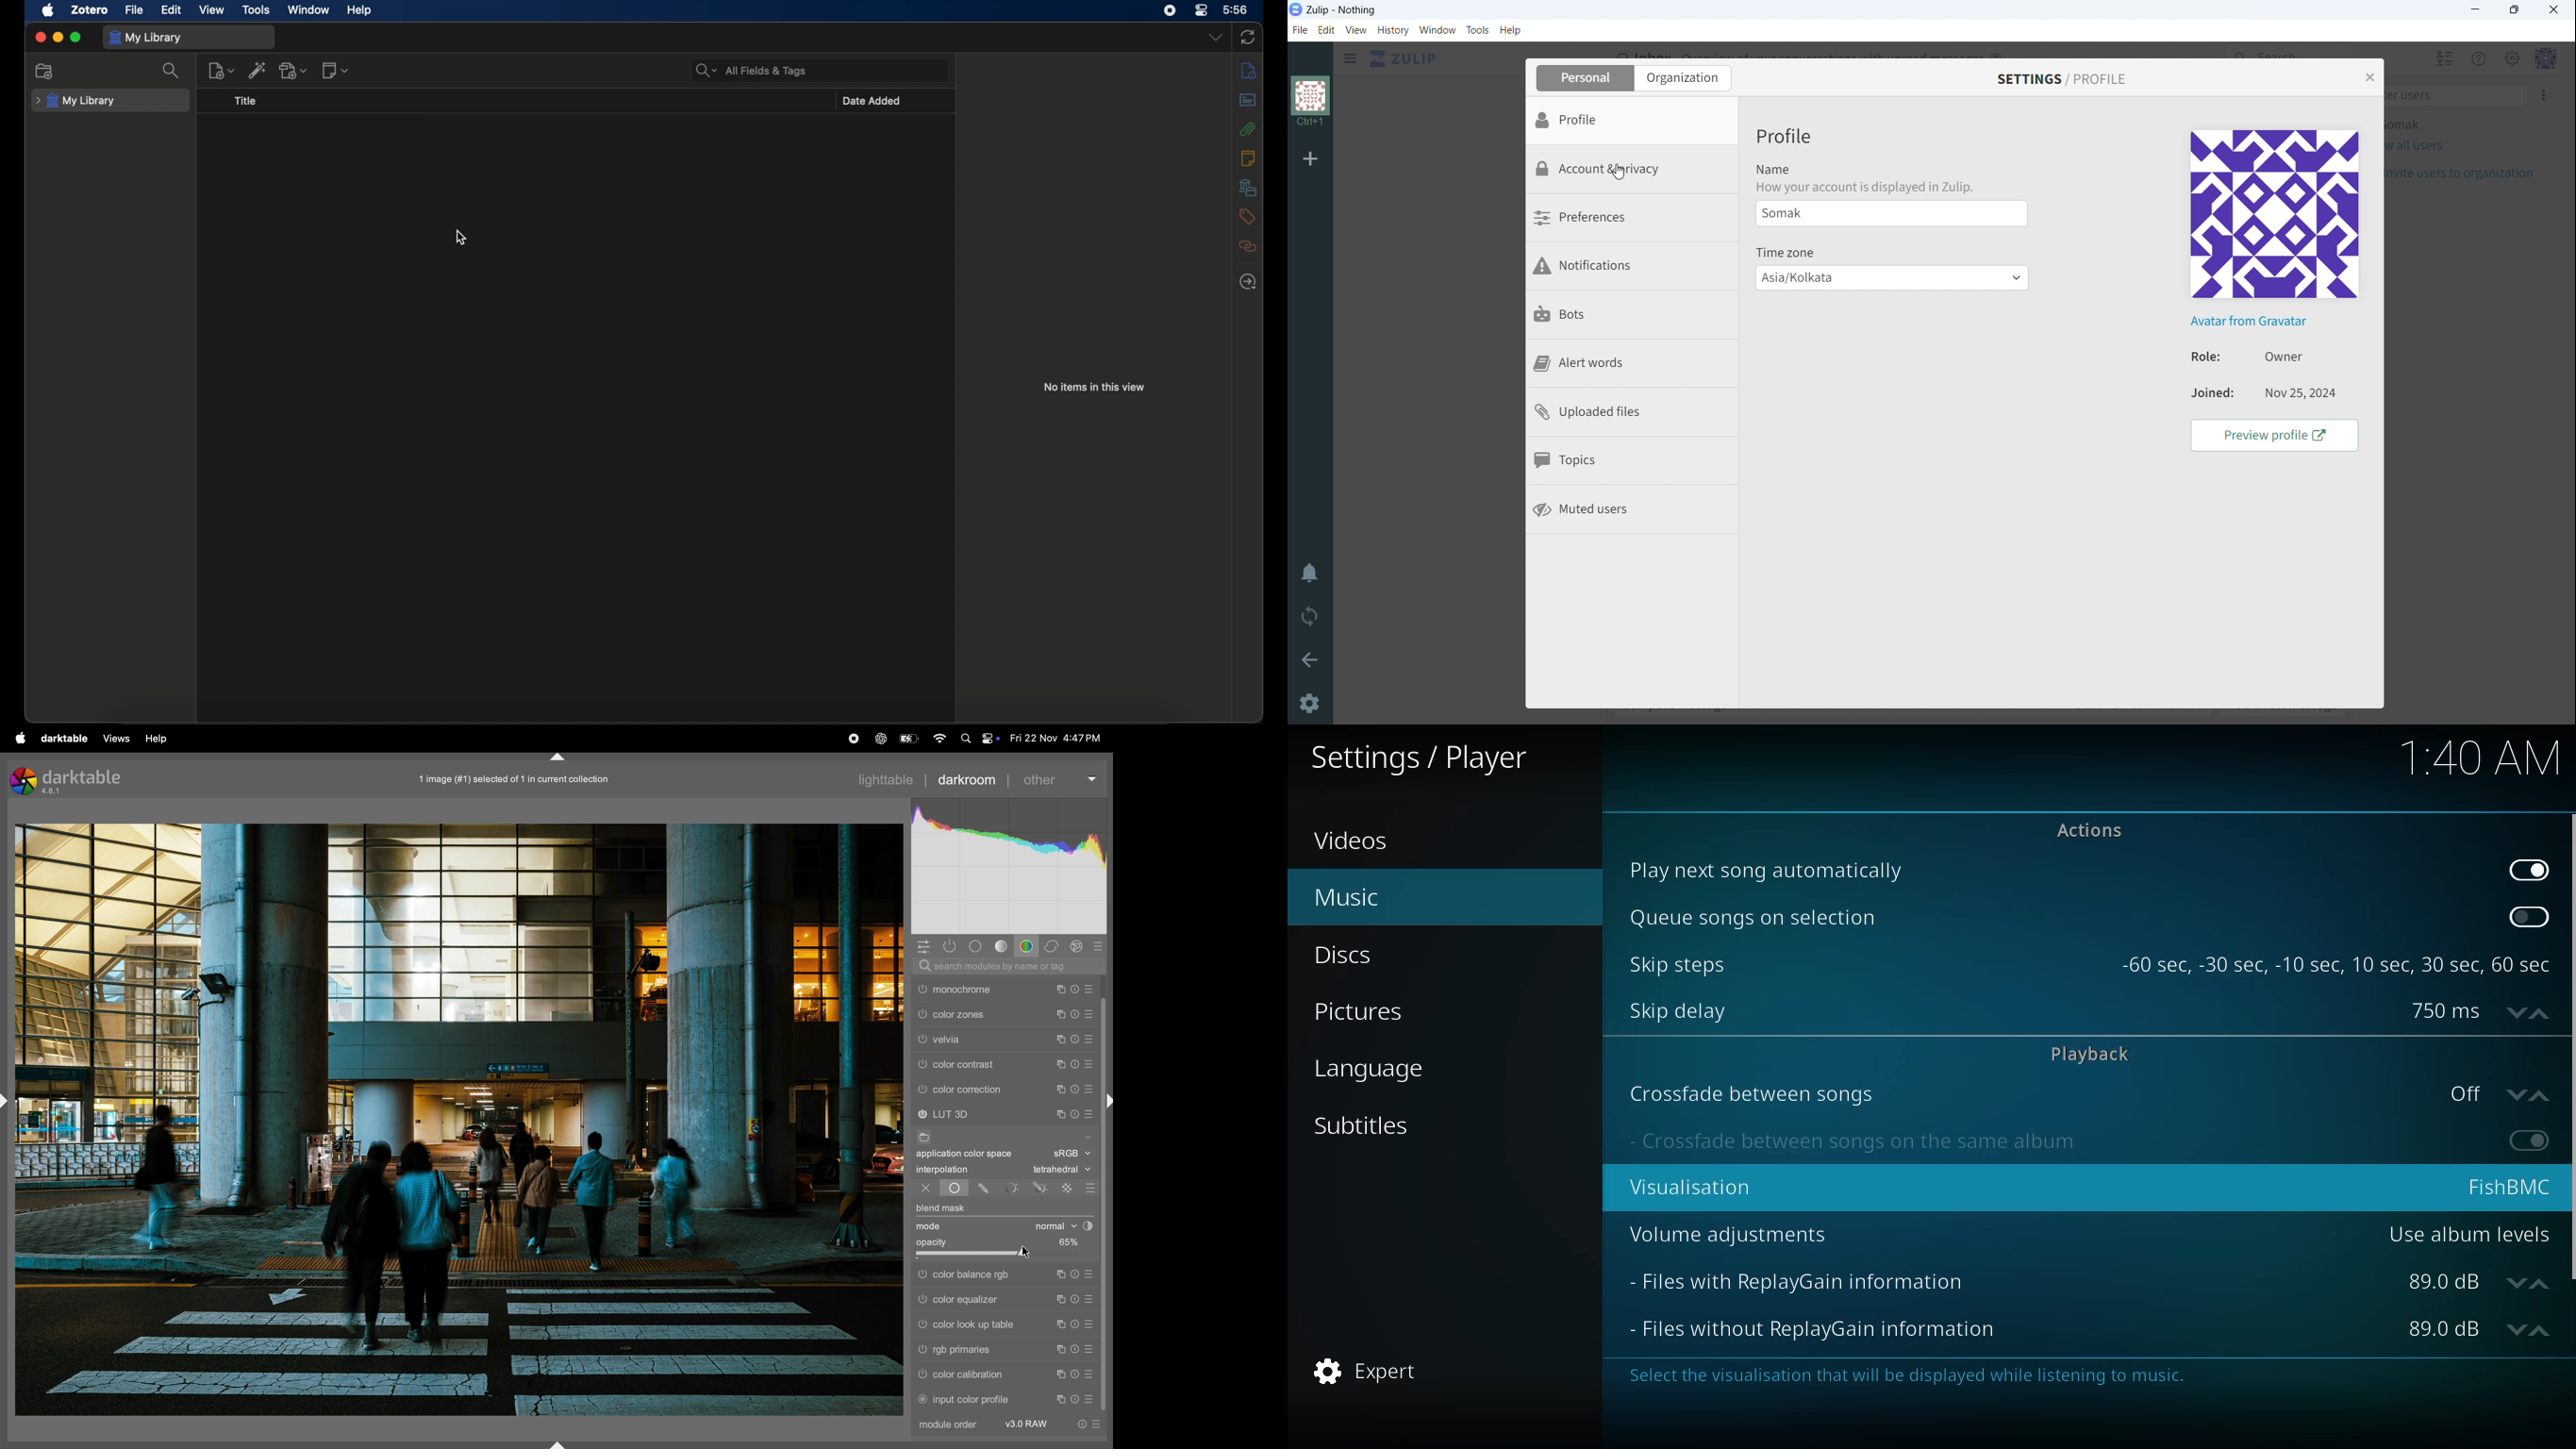  Describe the element at coordinates (1063, 1300) in the screenshot. I see `multiple instance actions` at that location.